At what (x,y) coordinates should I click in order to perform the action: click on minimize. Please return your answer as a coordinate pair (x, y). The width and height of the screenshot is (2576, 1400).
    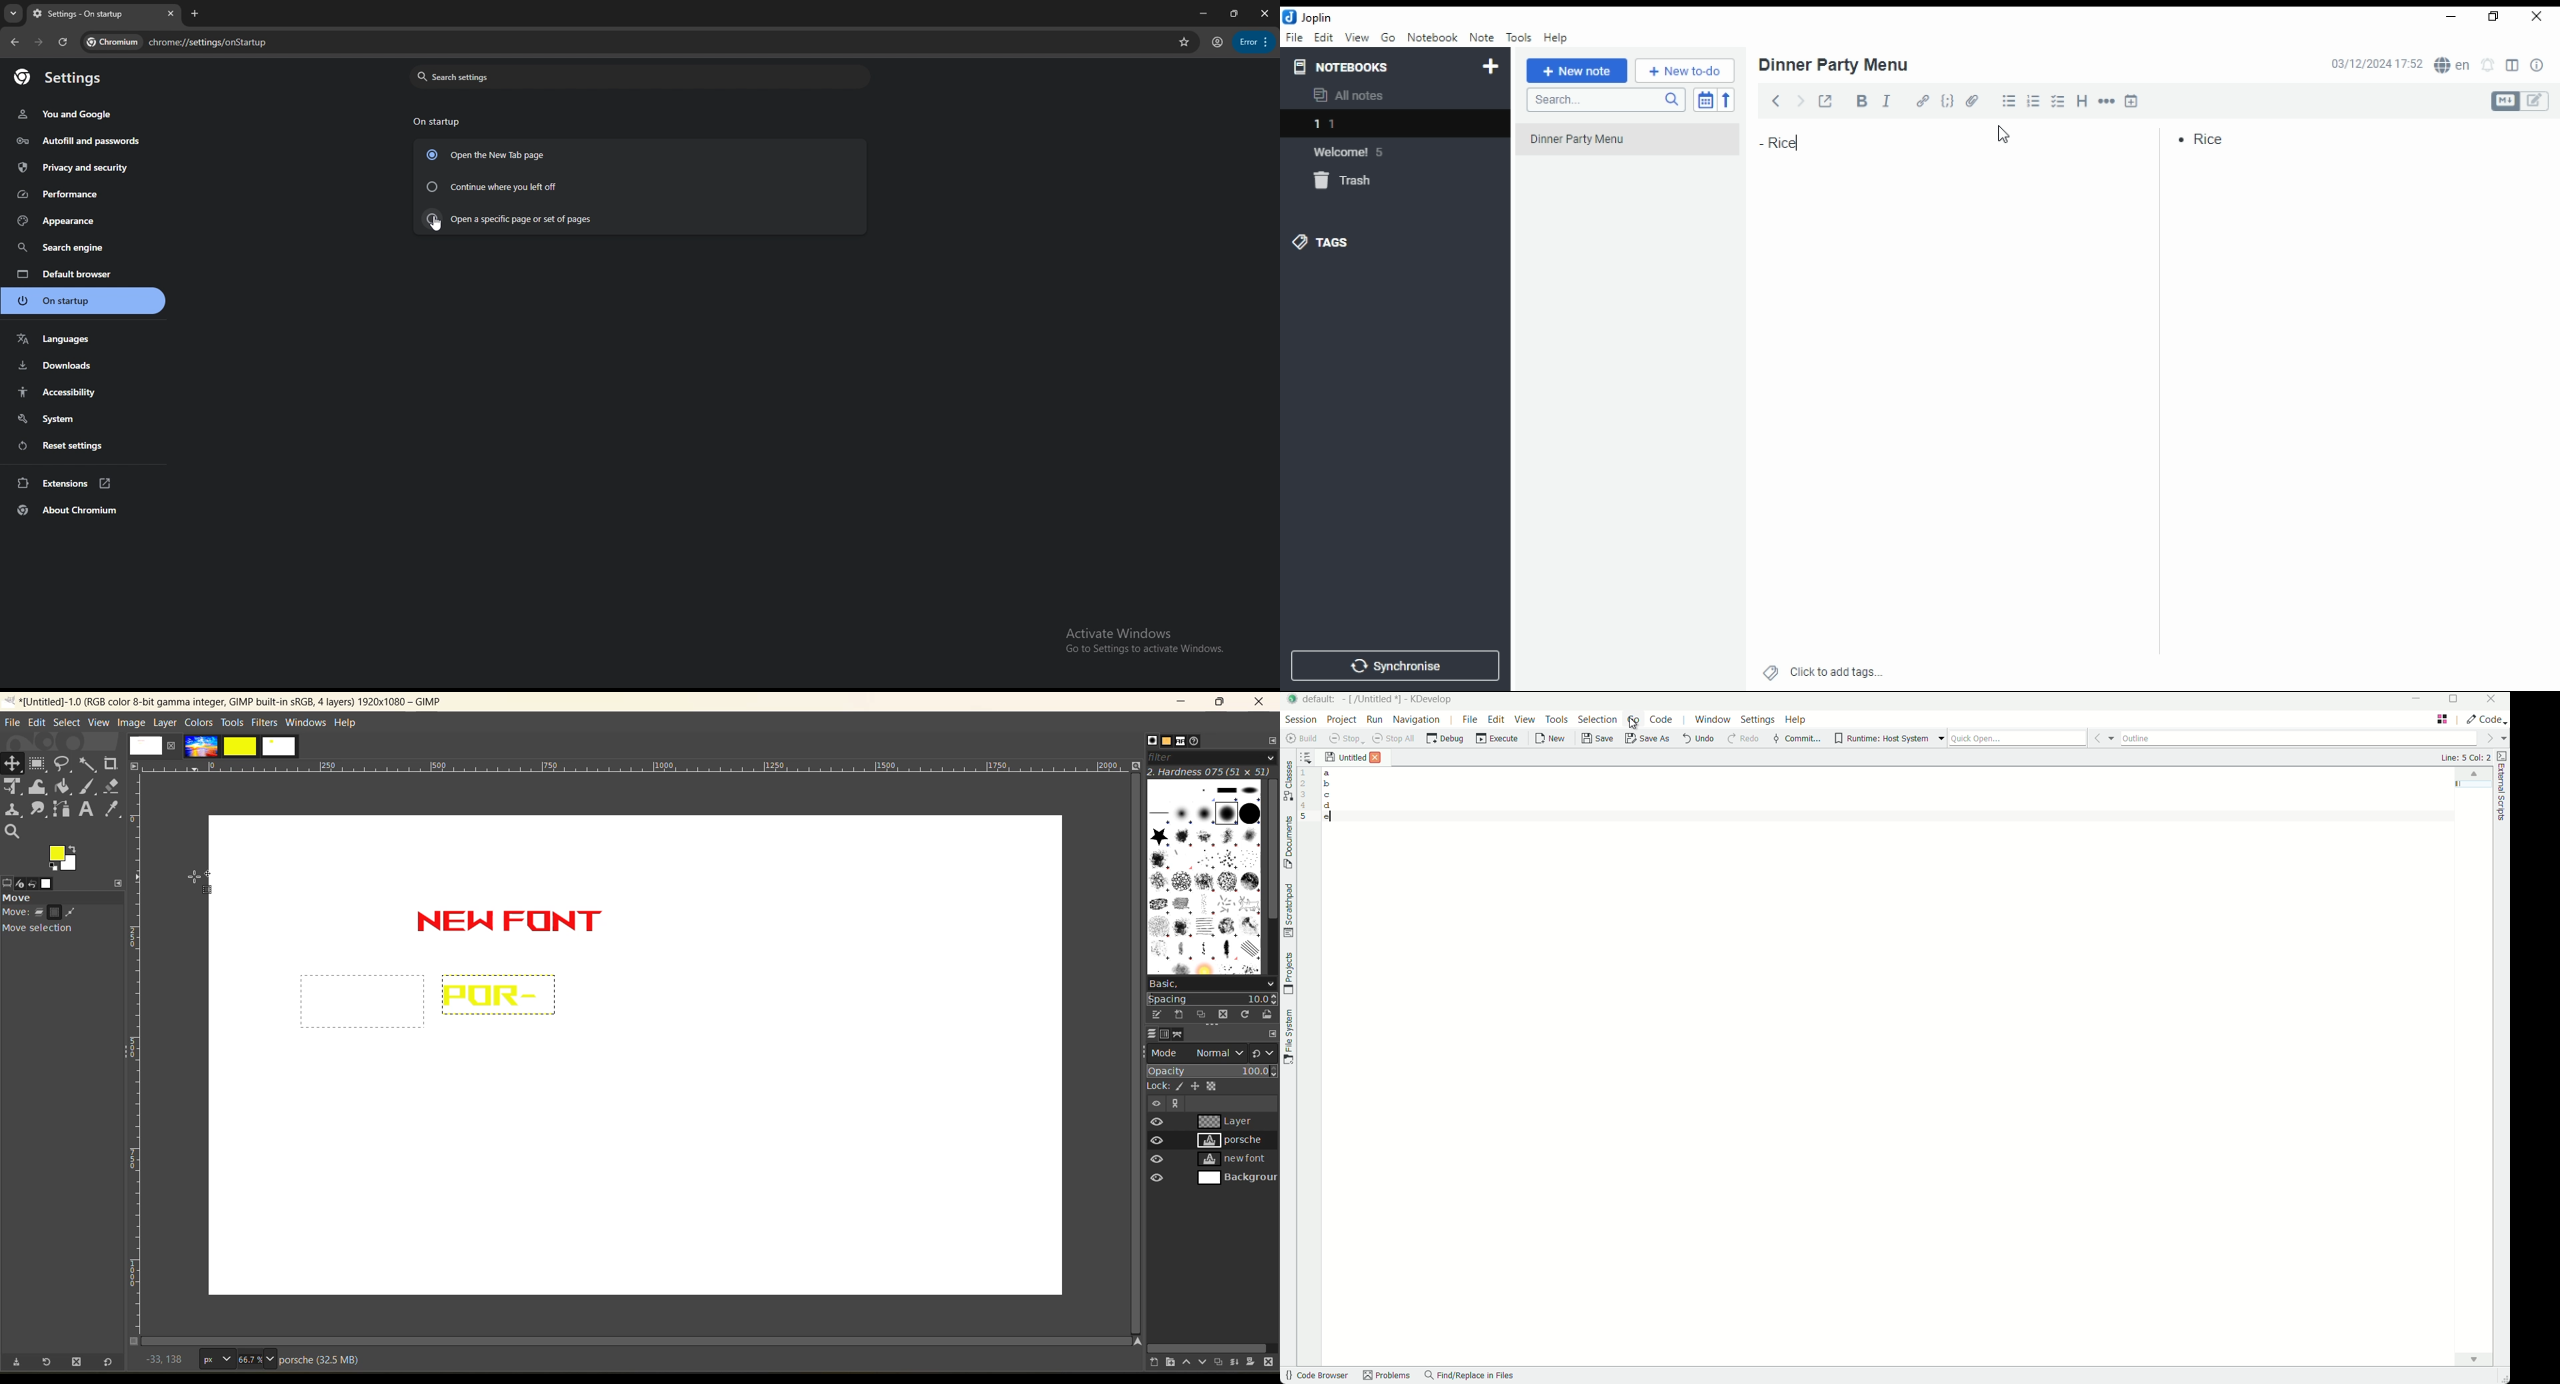
    Looking at the image, I should click on (2453, 17).